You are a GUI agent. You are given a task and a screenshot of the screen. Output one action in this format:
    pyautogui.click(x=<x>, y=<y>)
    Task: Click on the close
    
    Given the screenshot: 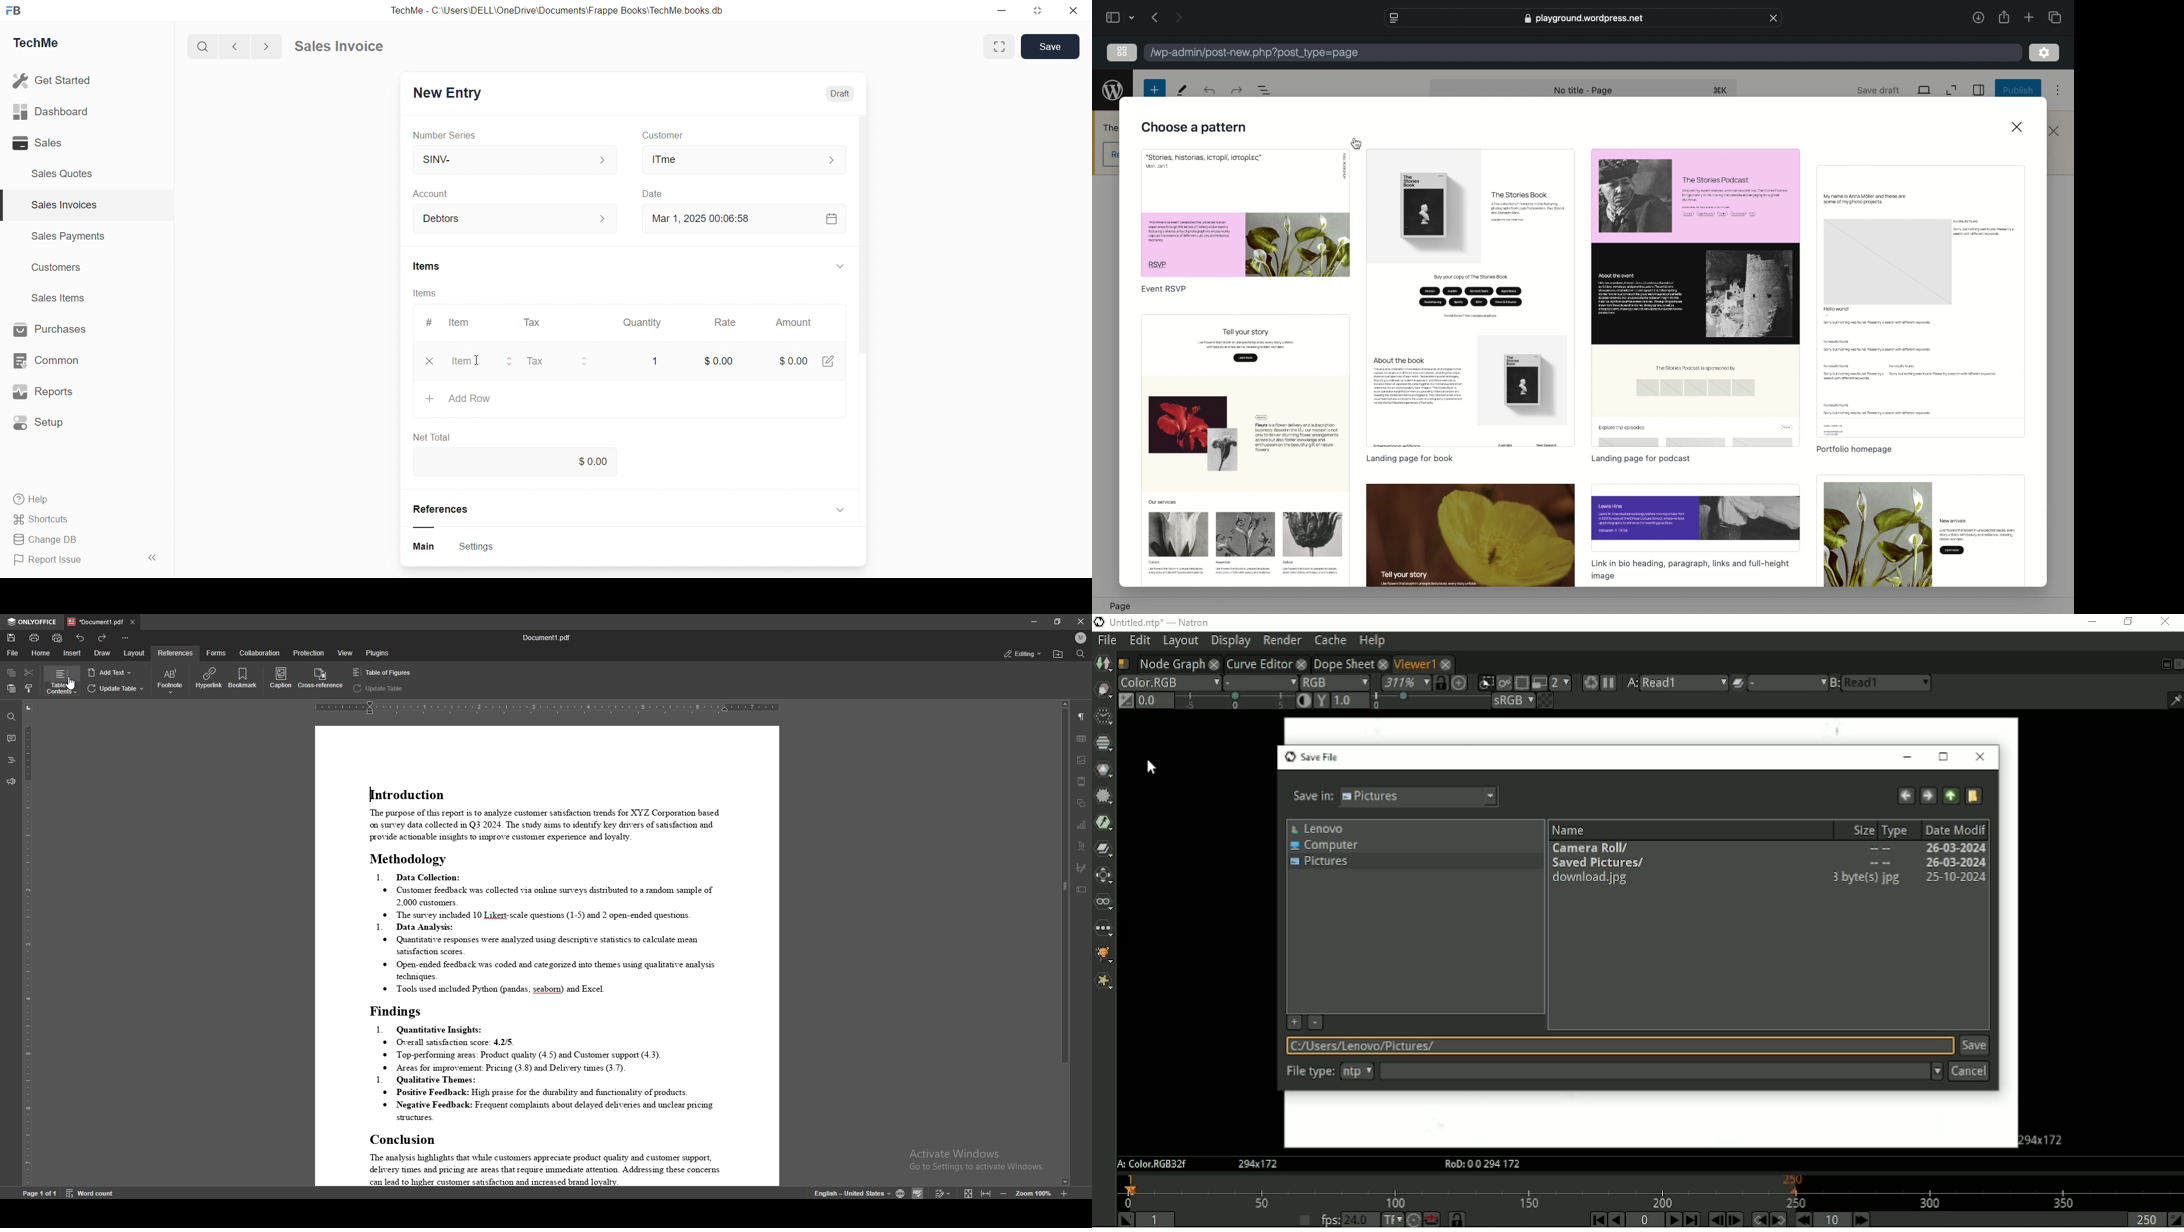 What is the action you would take?
    pyautogui.click(x=2016, y=126)
    